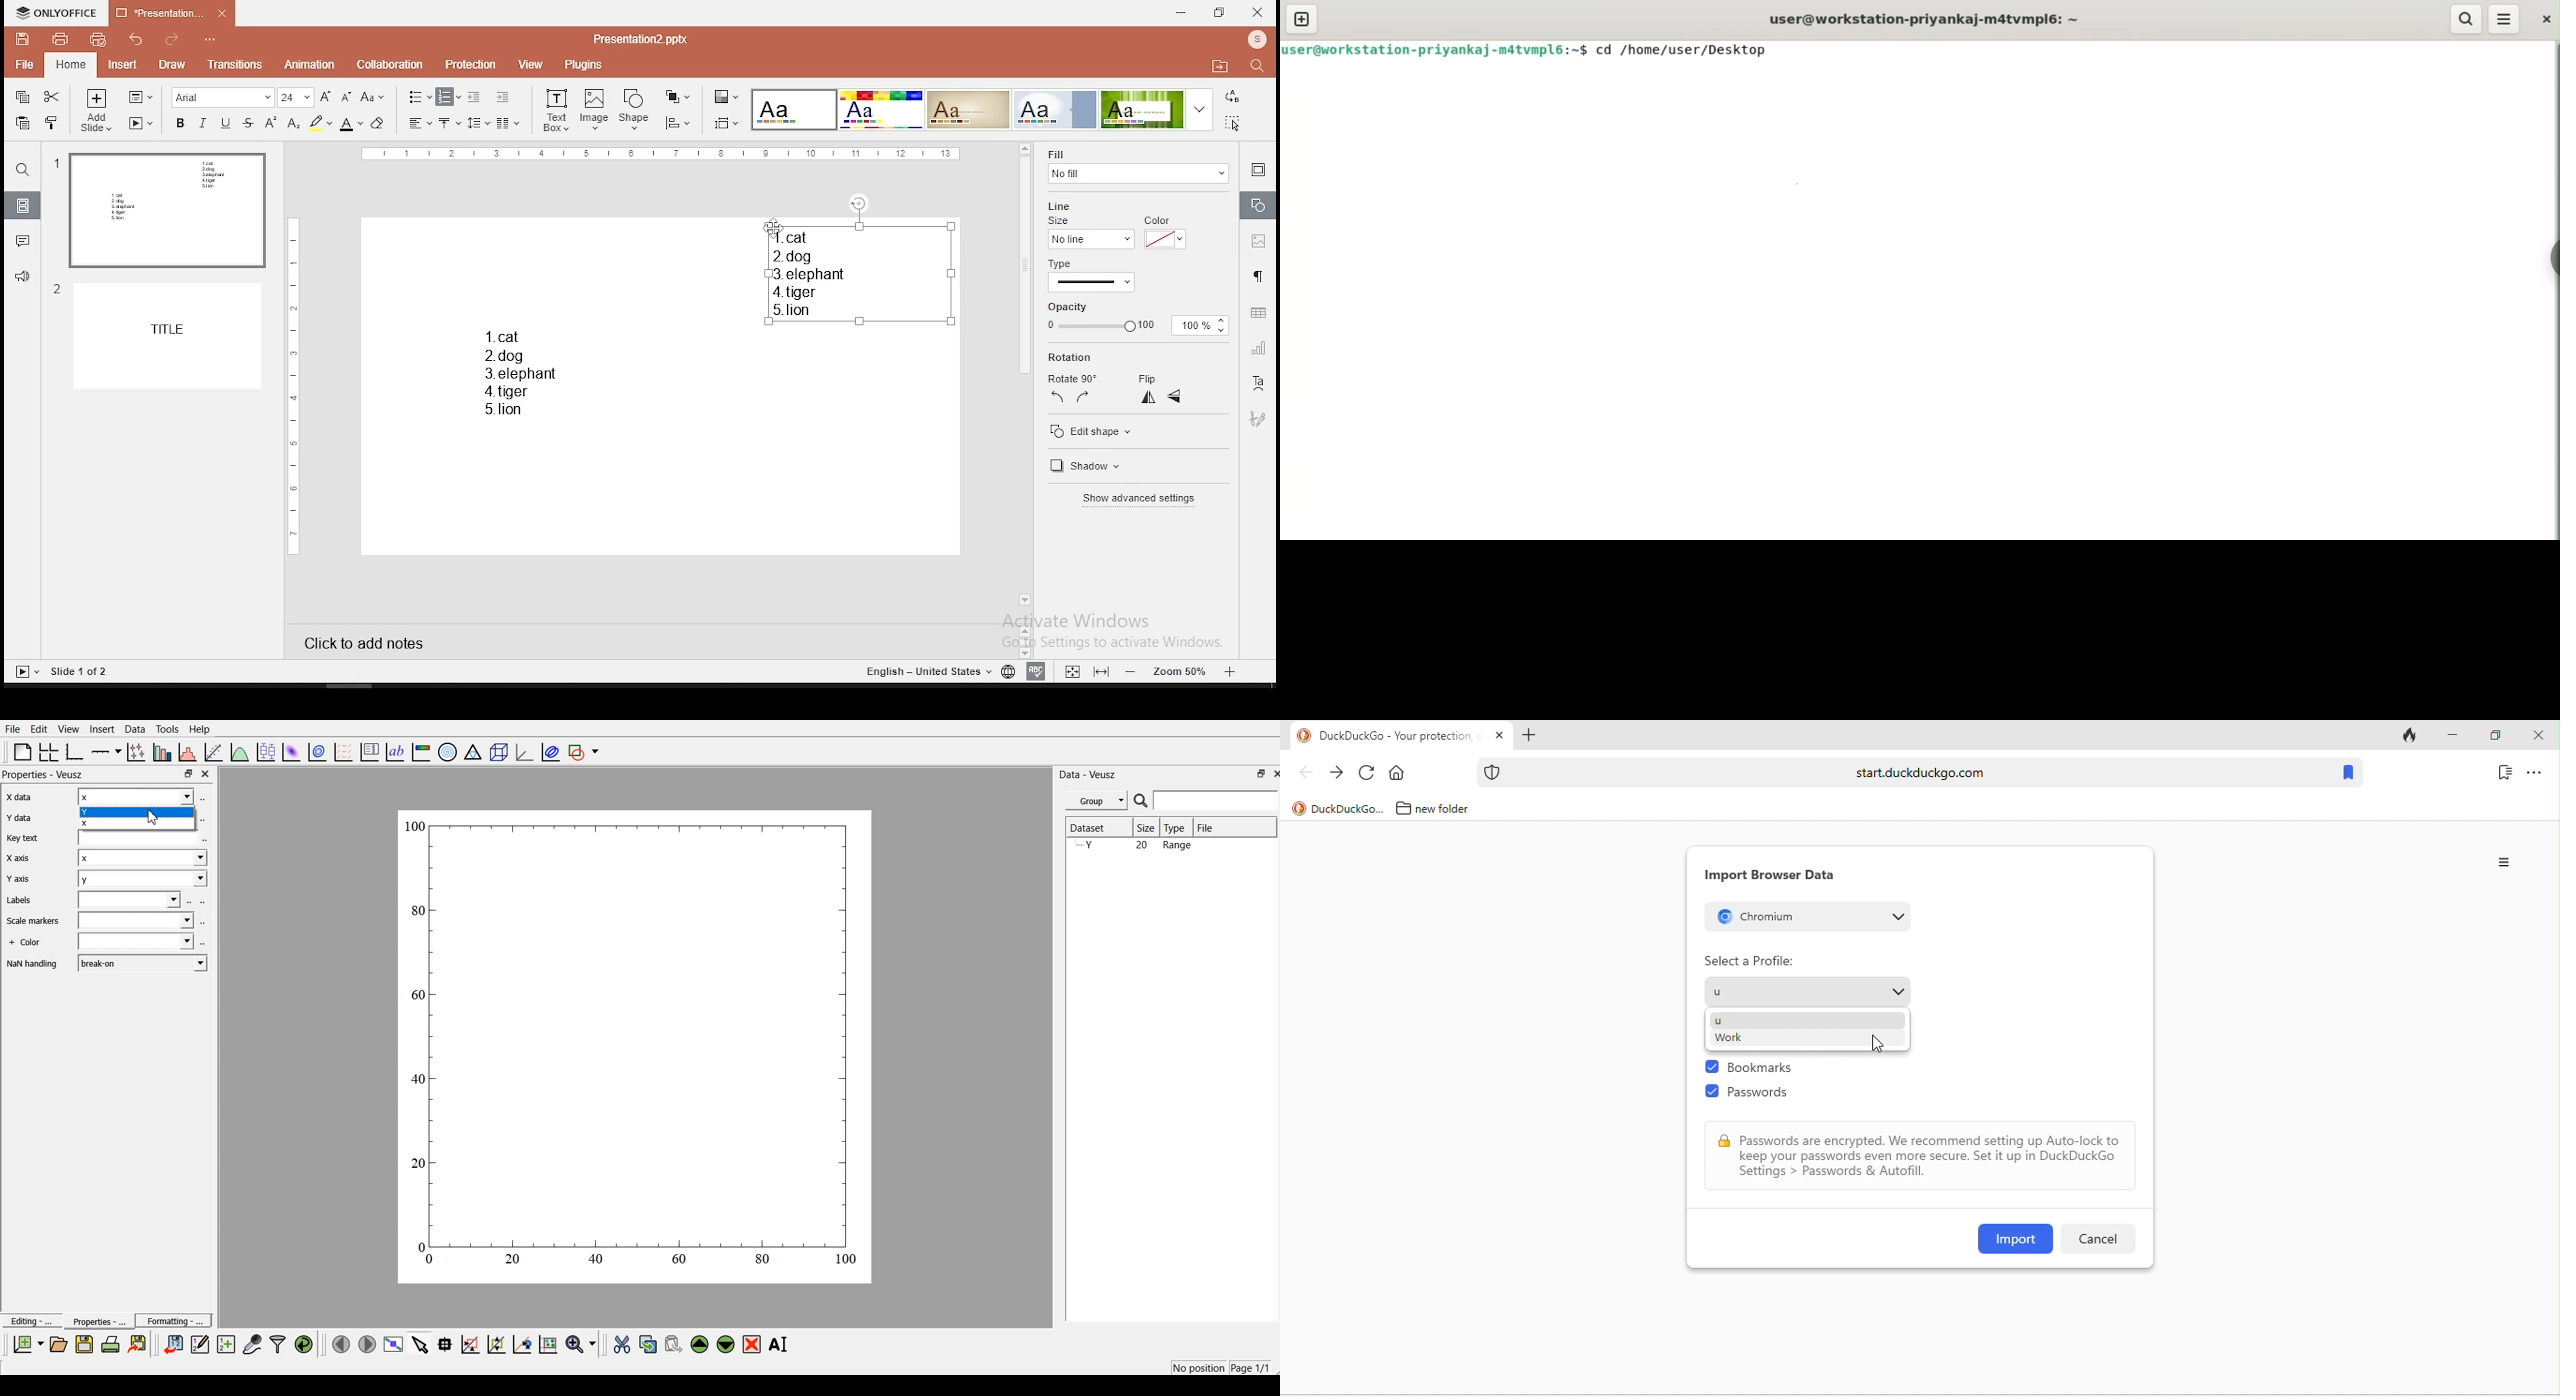 This screenshot has height=1400, width=2576. Describe the element at coordinates (1256, 350) in the screenshot. I see `chart settings` at that location.